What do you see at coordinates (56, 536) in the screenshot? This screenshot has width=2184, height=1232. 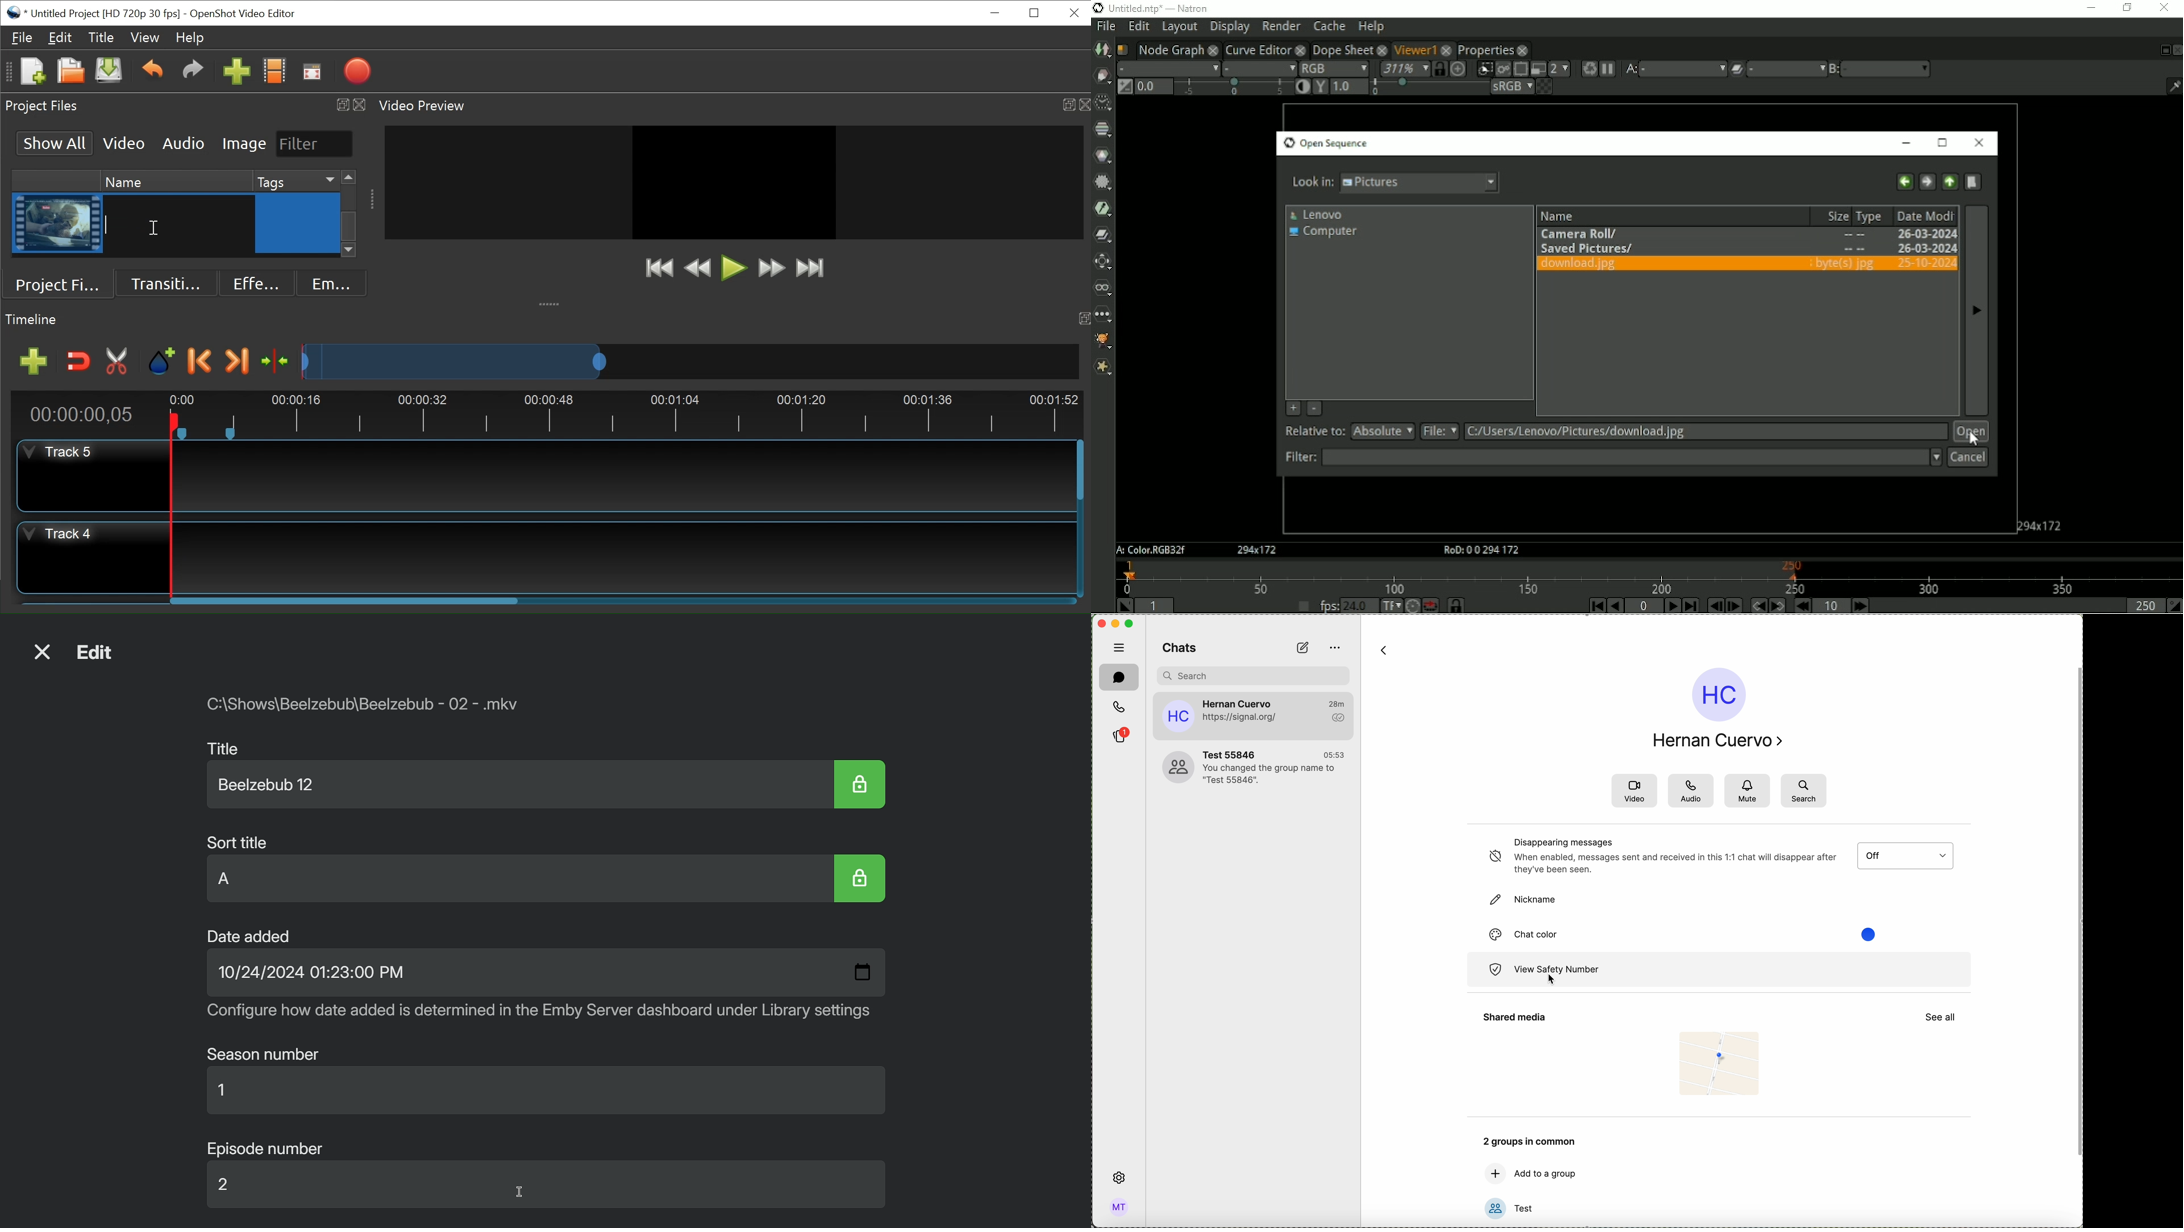 I see `Track Header` at bounding box center [56, 536].